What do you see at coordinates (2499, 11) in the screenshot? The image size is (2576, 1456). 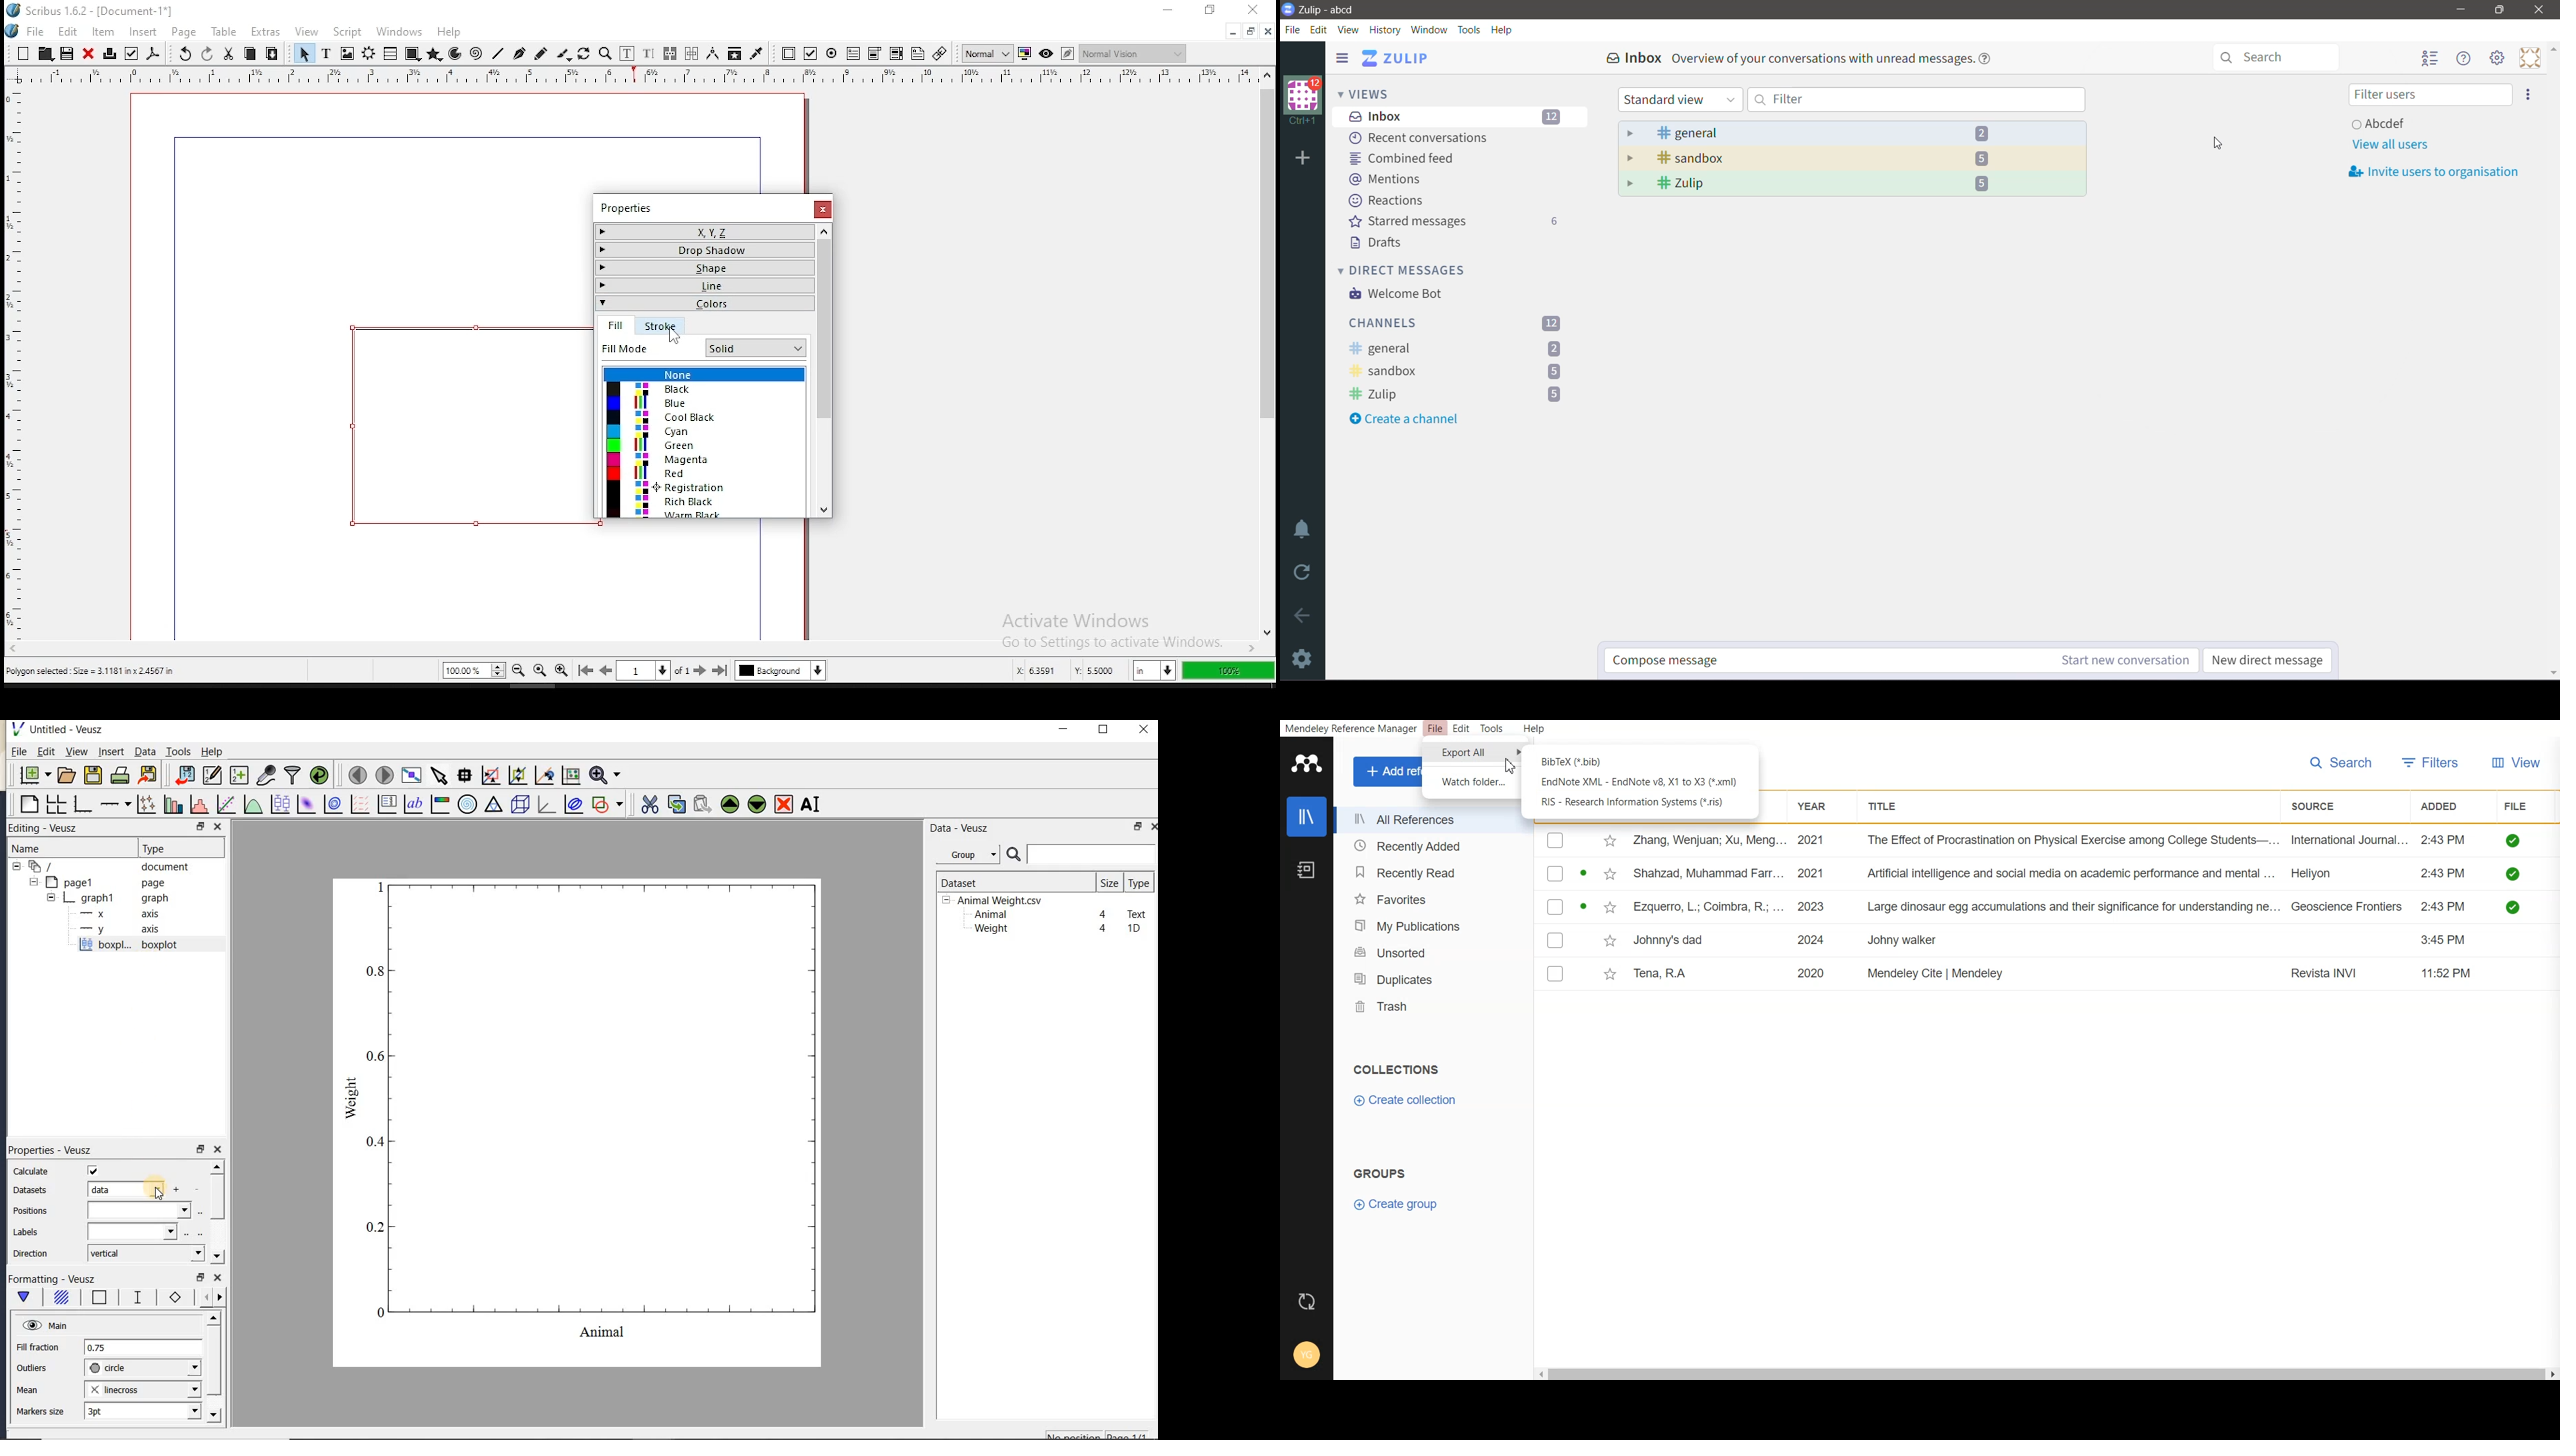 I see `Restore Down` at bounding box center [2499, 11].